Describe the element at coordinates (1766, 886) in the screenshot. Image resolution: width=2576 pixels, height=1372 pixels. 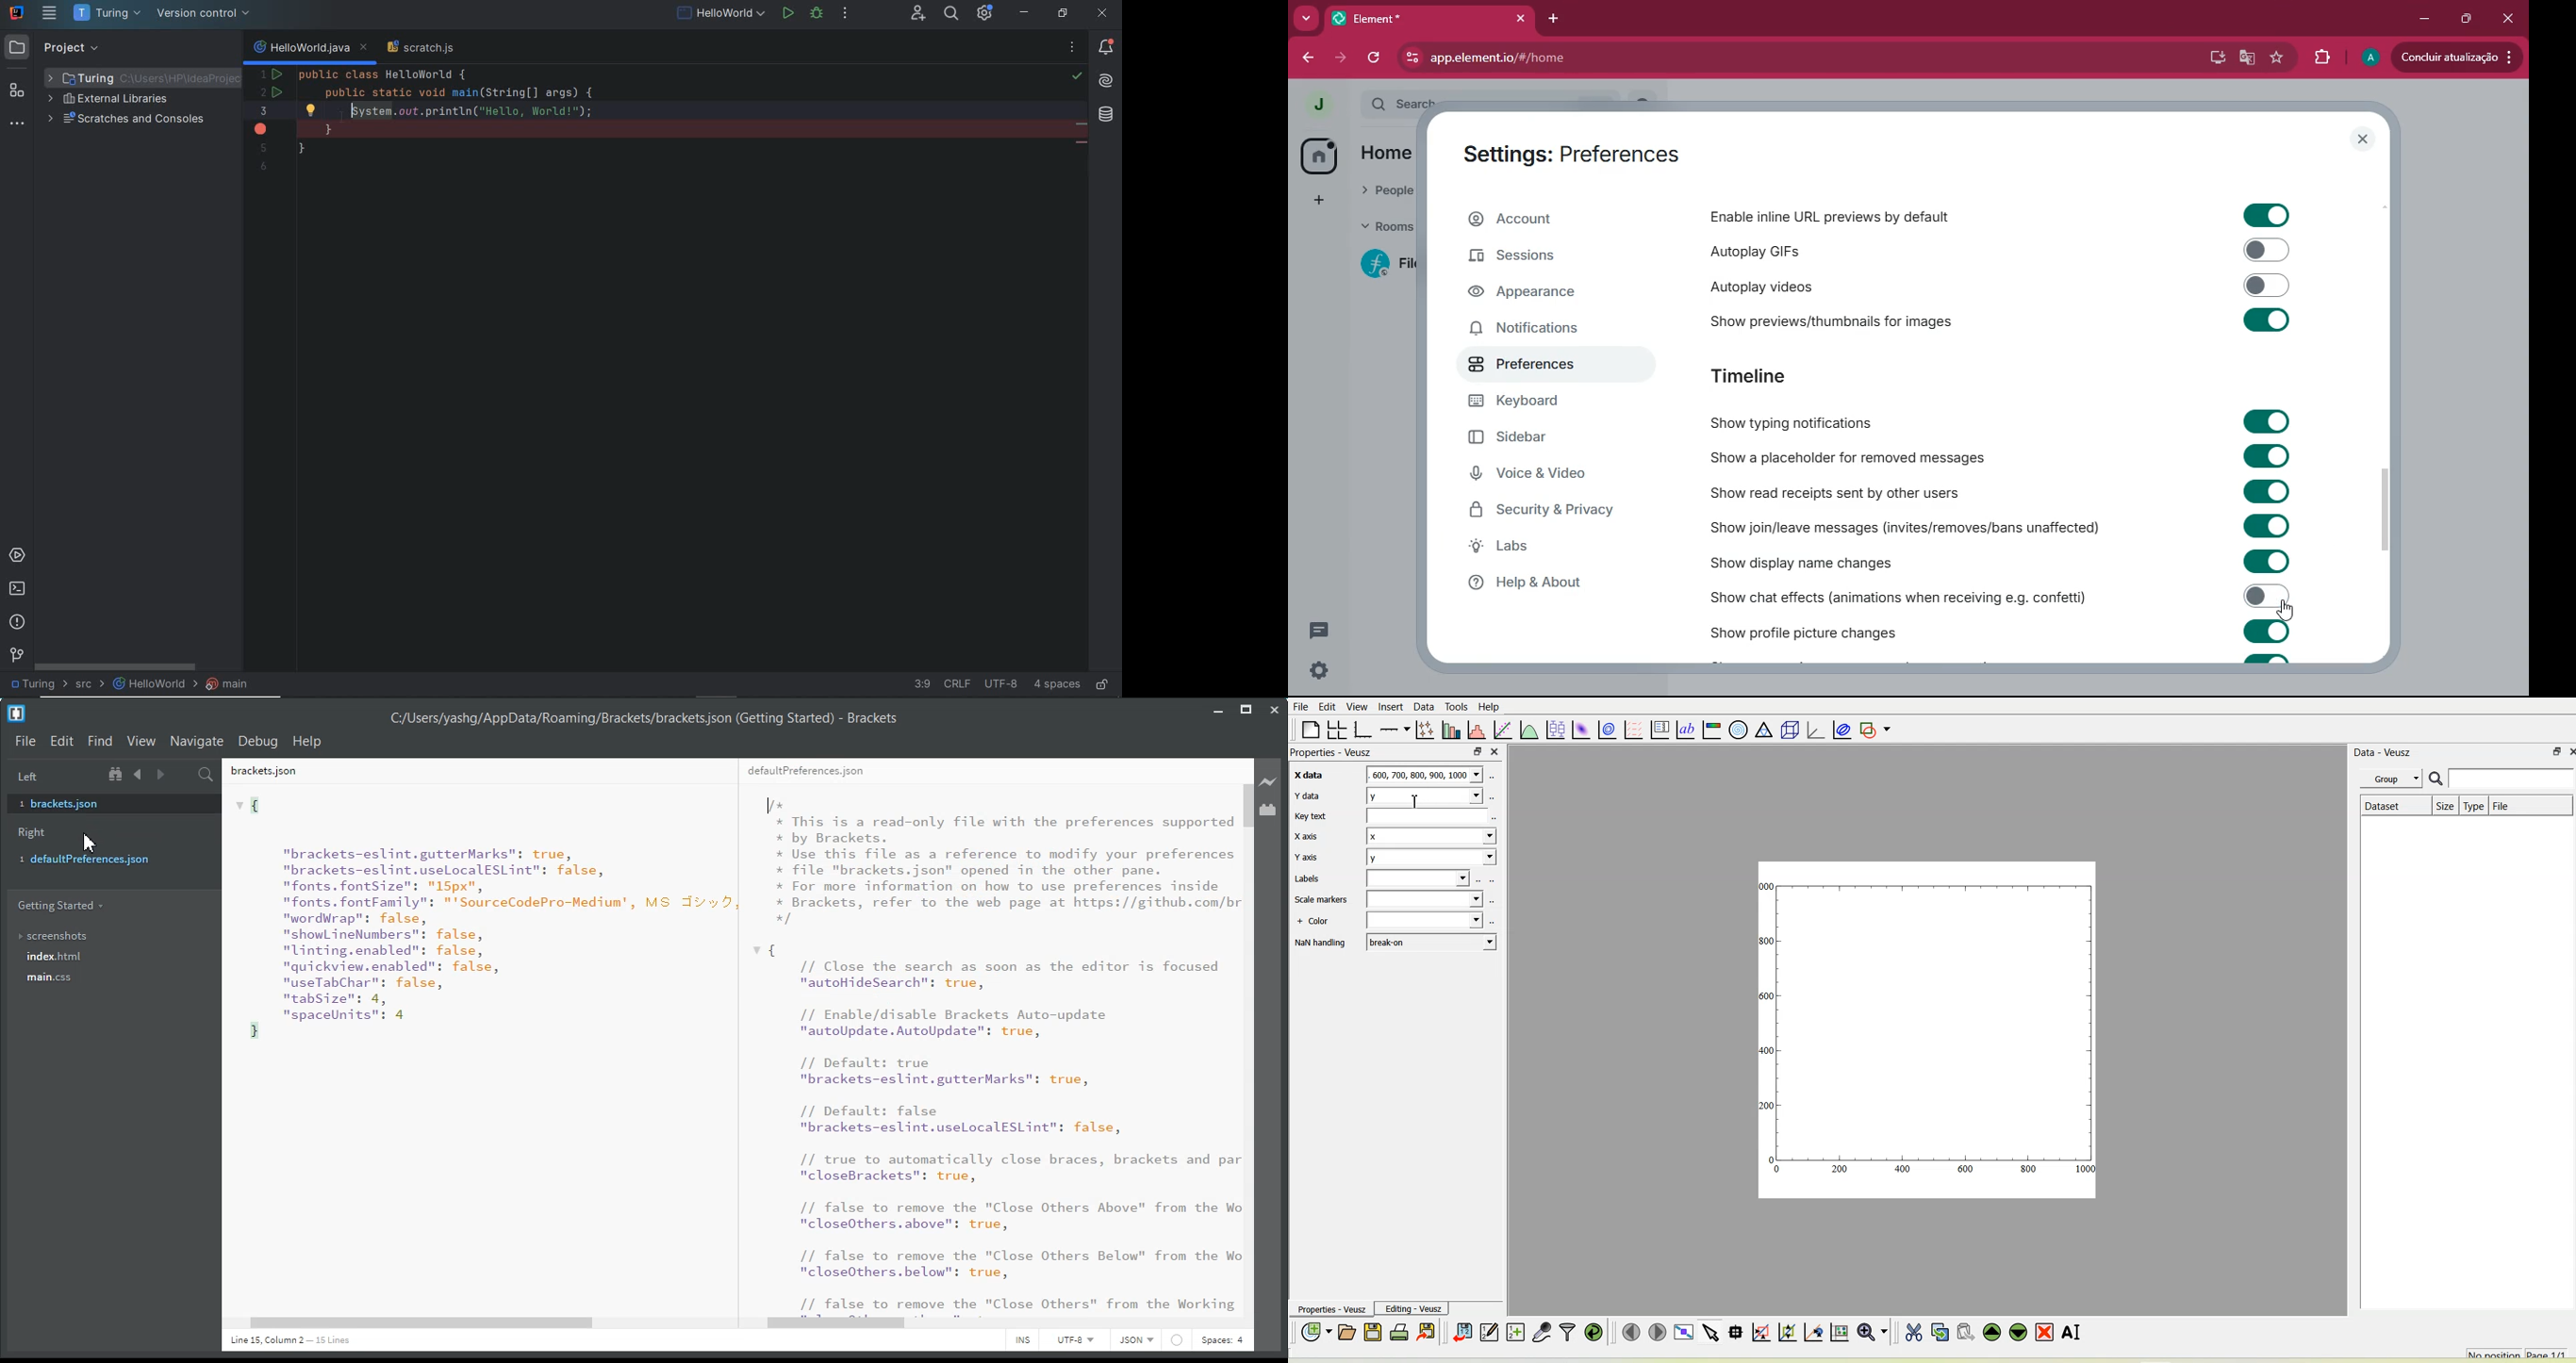
I see `1000` at that location.